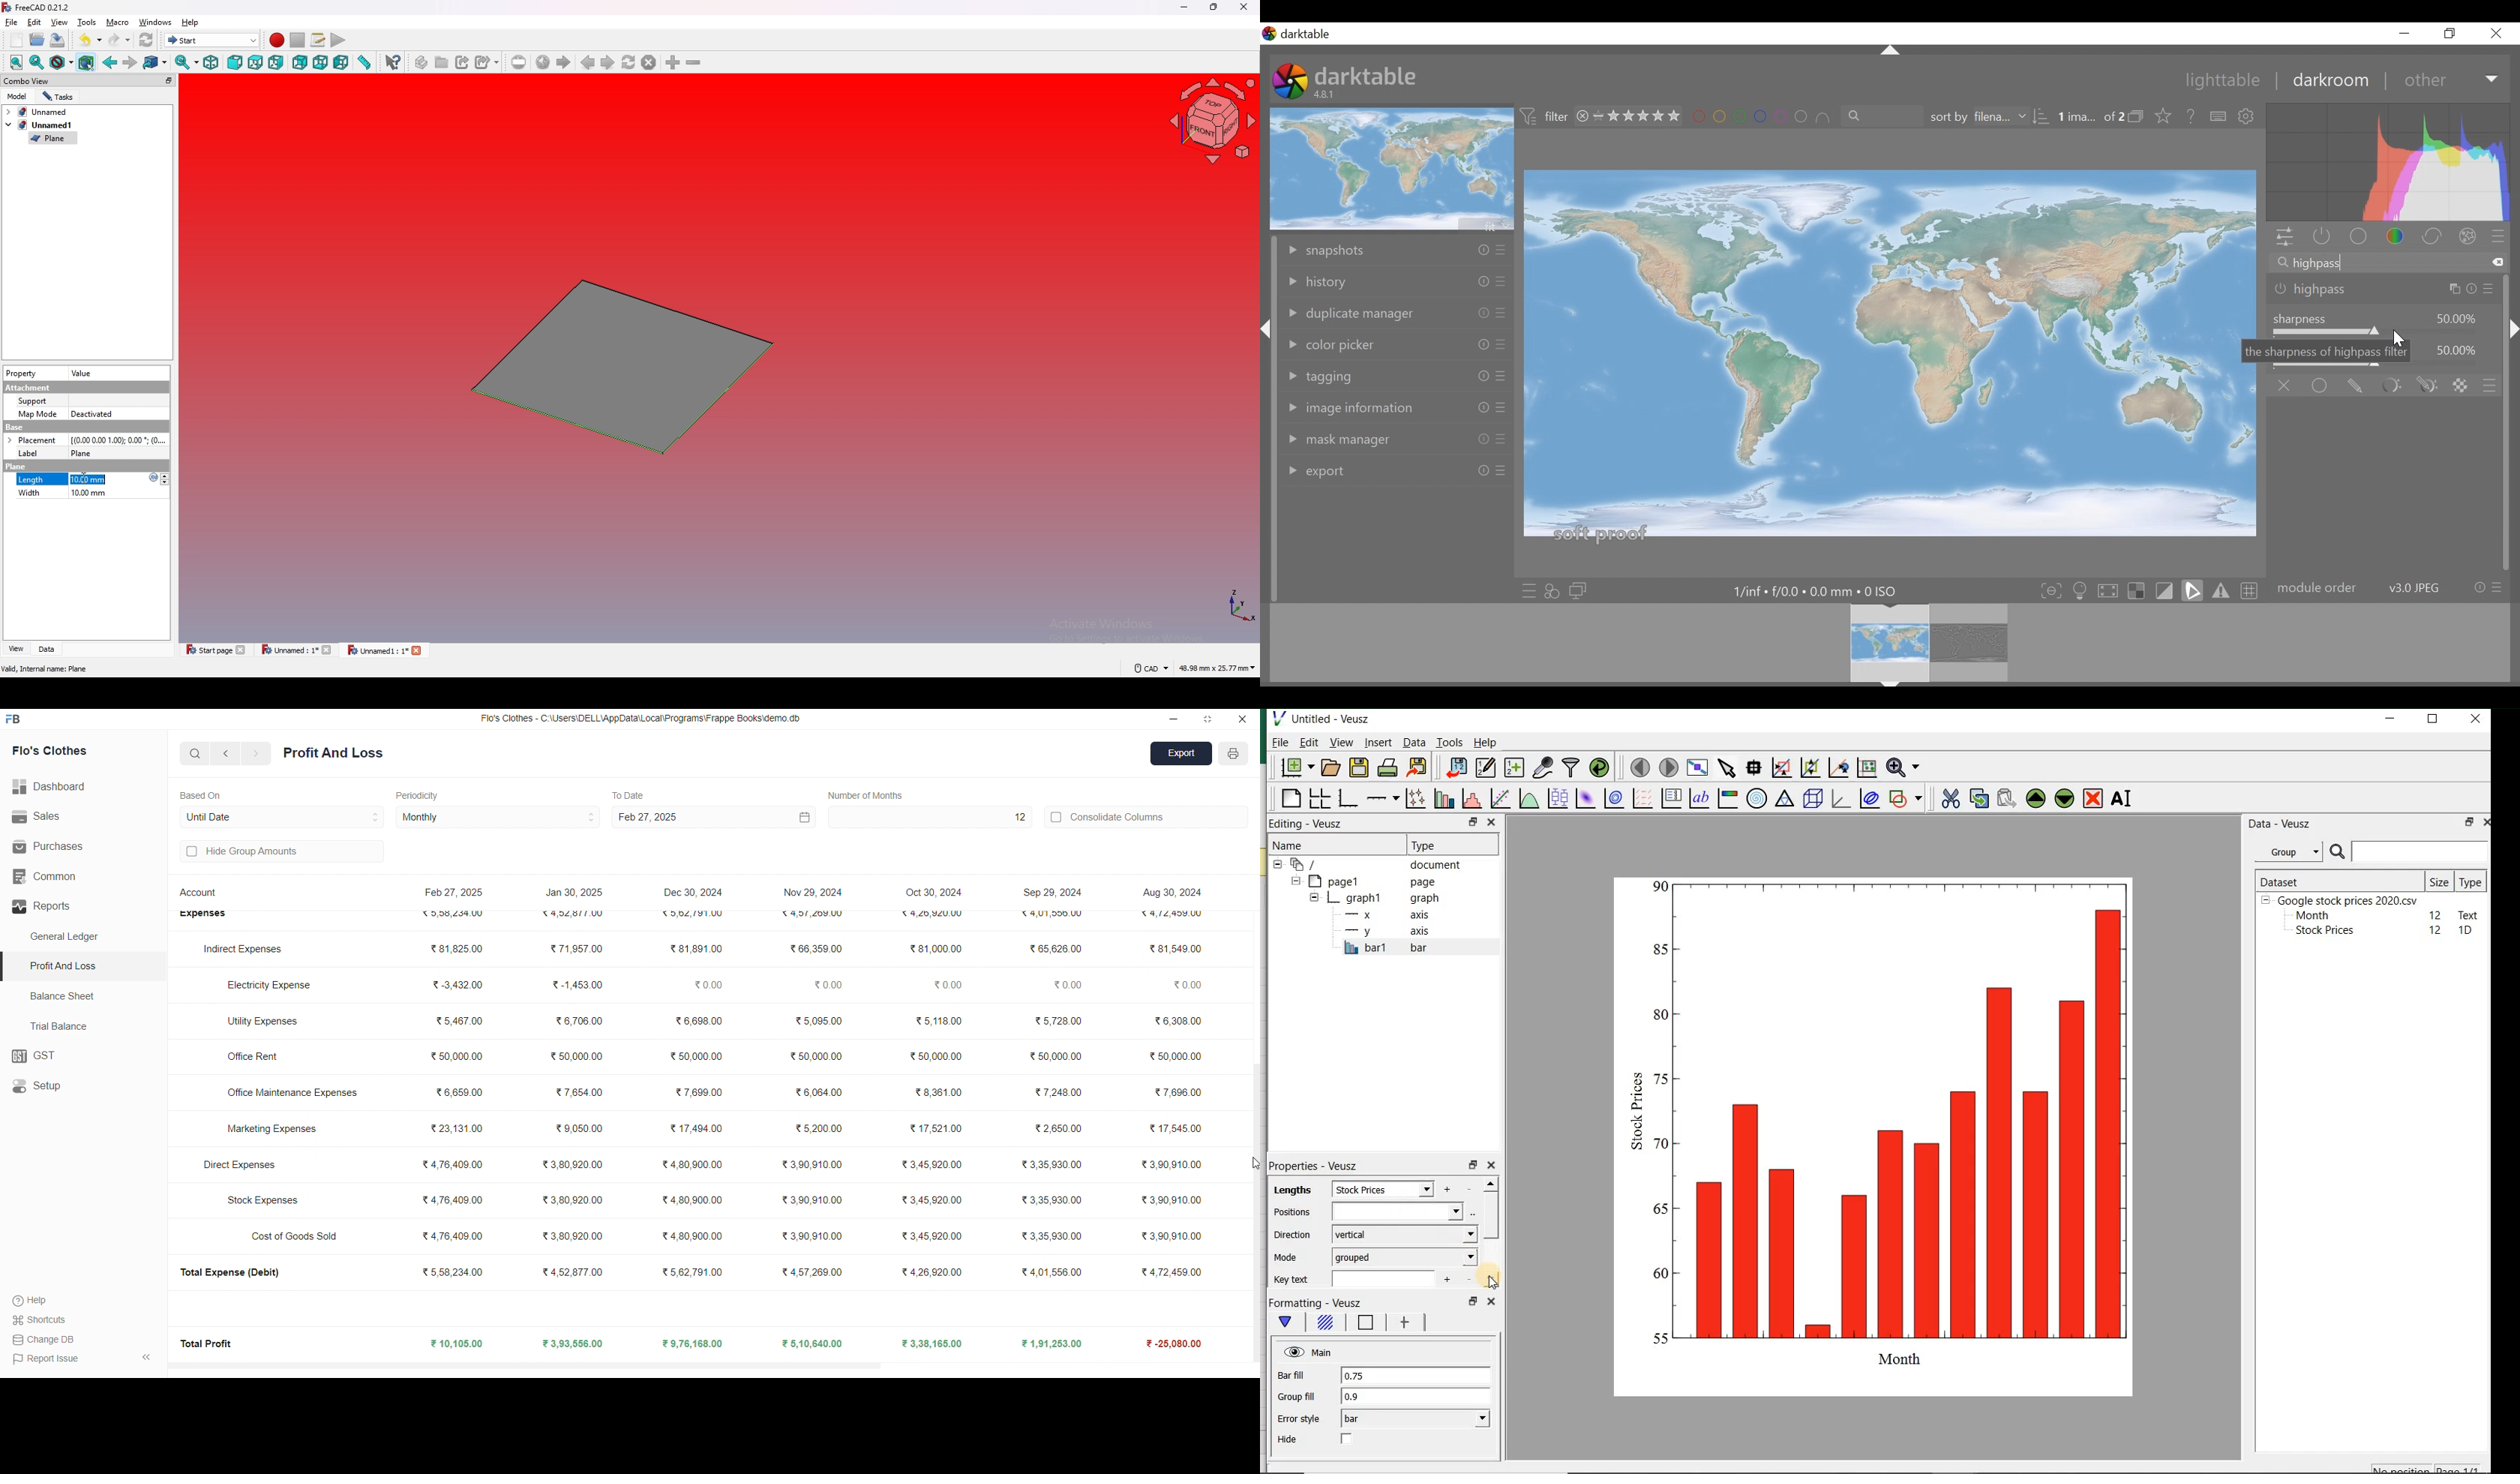 Image resolution: width=2520 pixels, height=1484 pixels. I want to click on plane, so click(52, 138).